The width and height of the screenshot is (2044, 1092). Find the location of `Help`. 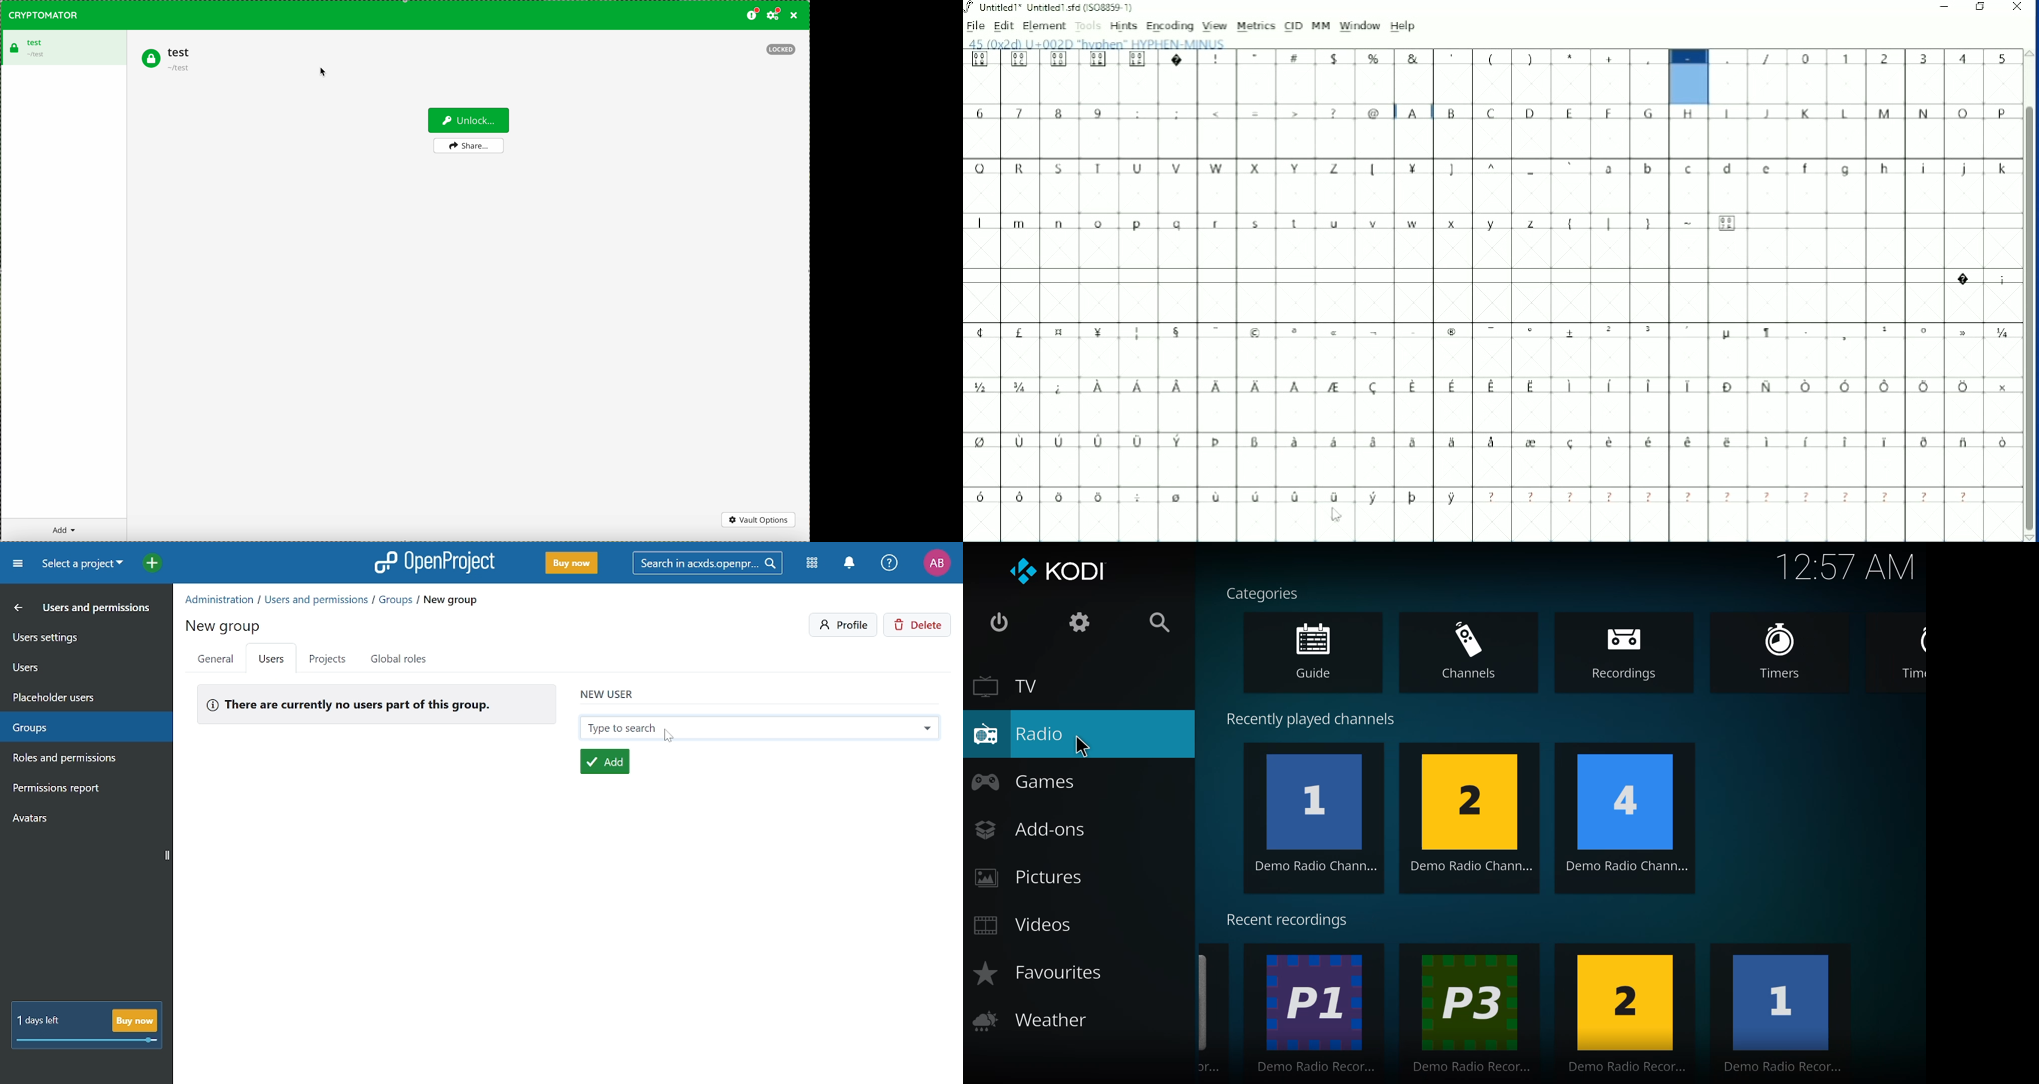

Help is located at coordinates (891, 564).